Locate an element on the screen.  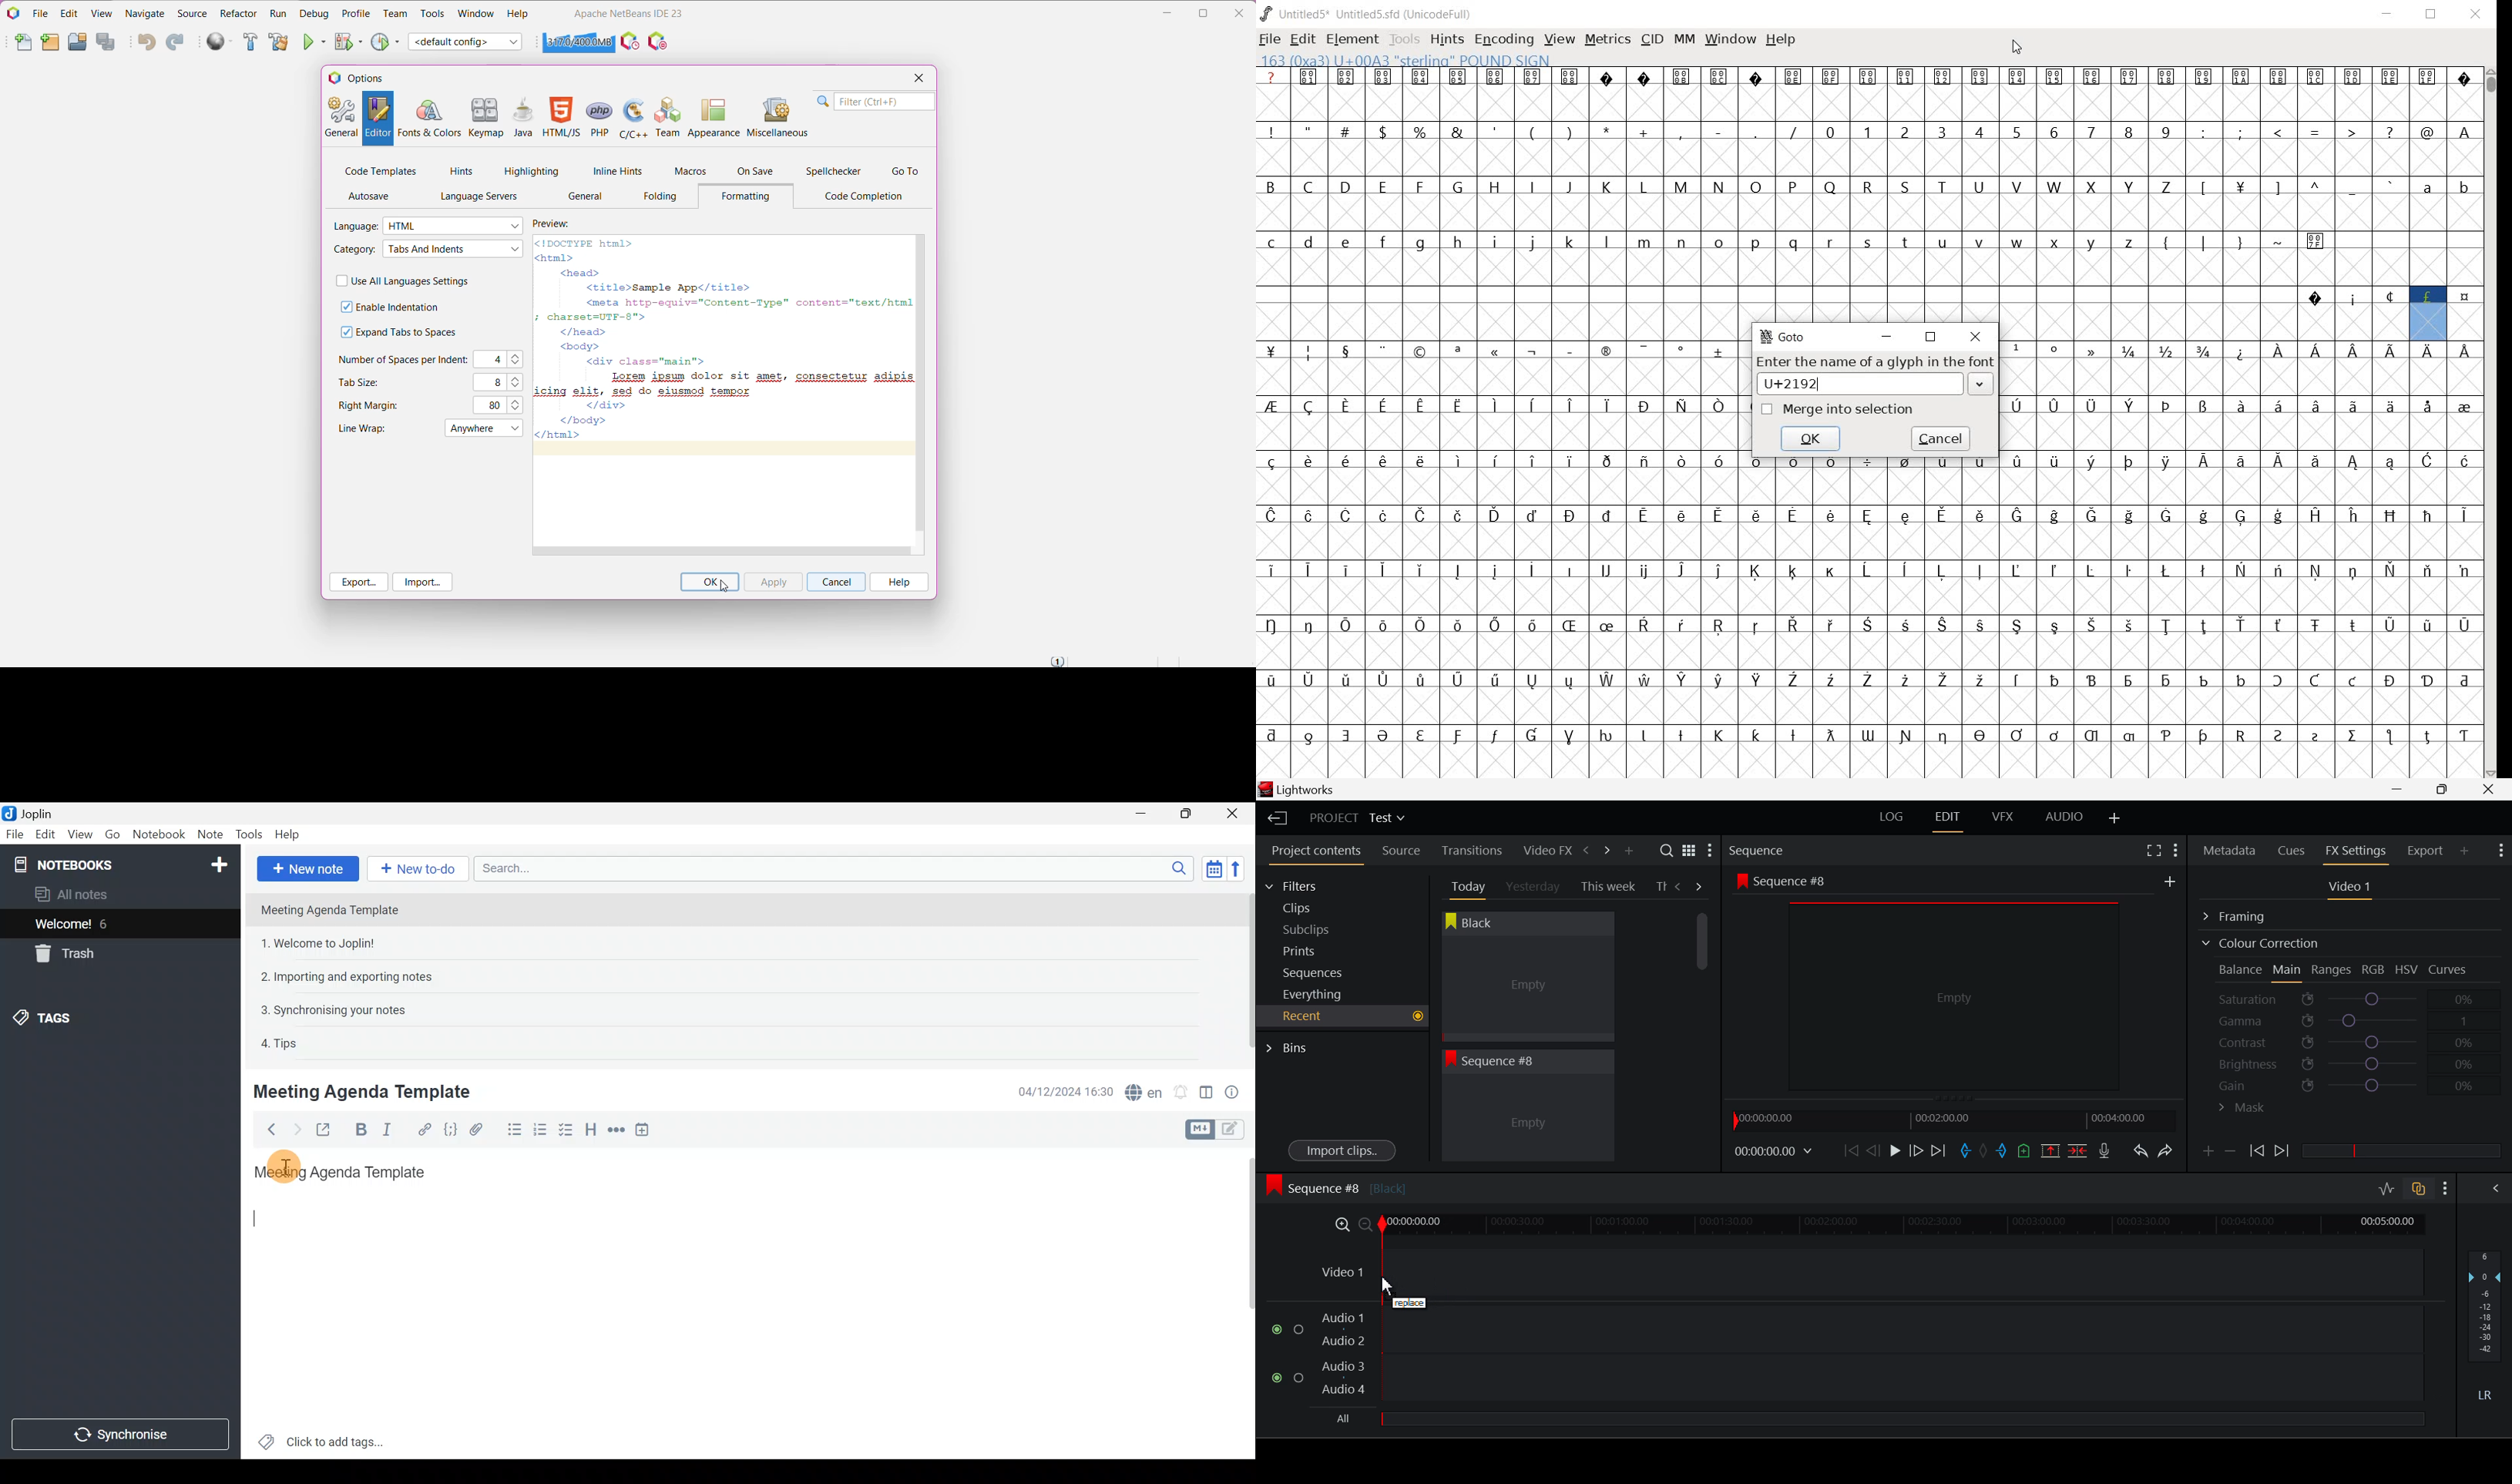
glyph characters is located at coordinates (2110, 623).